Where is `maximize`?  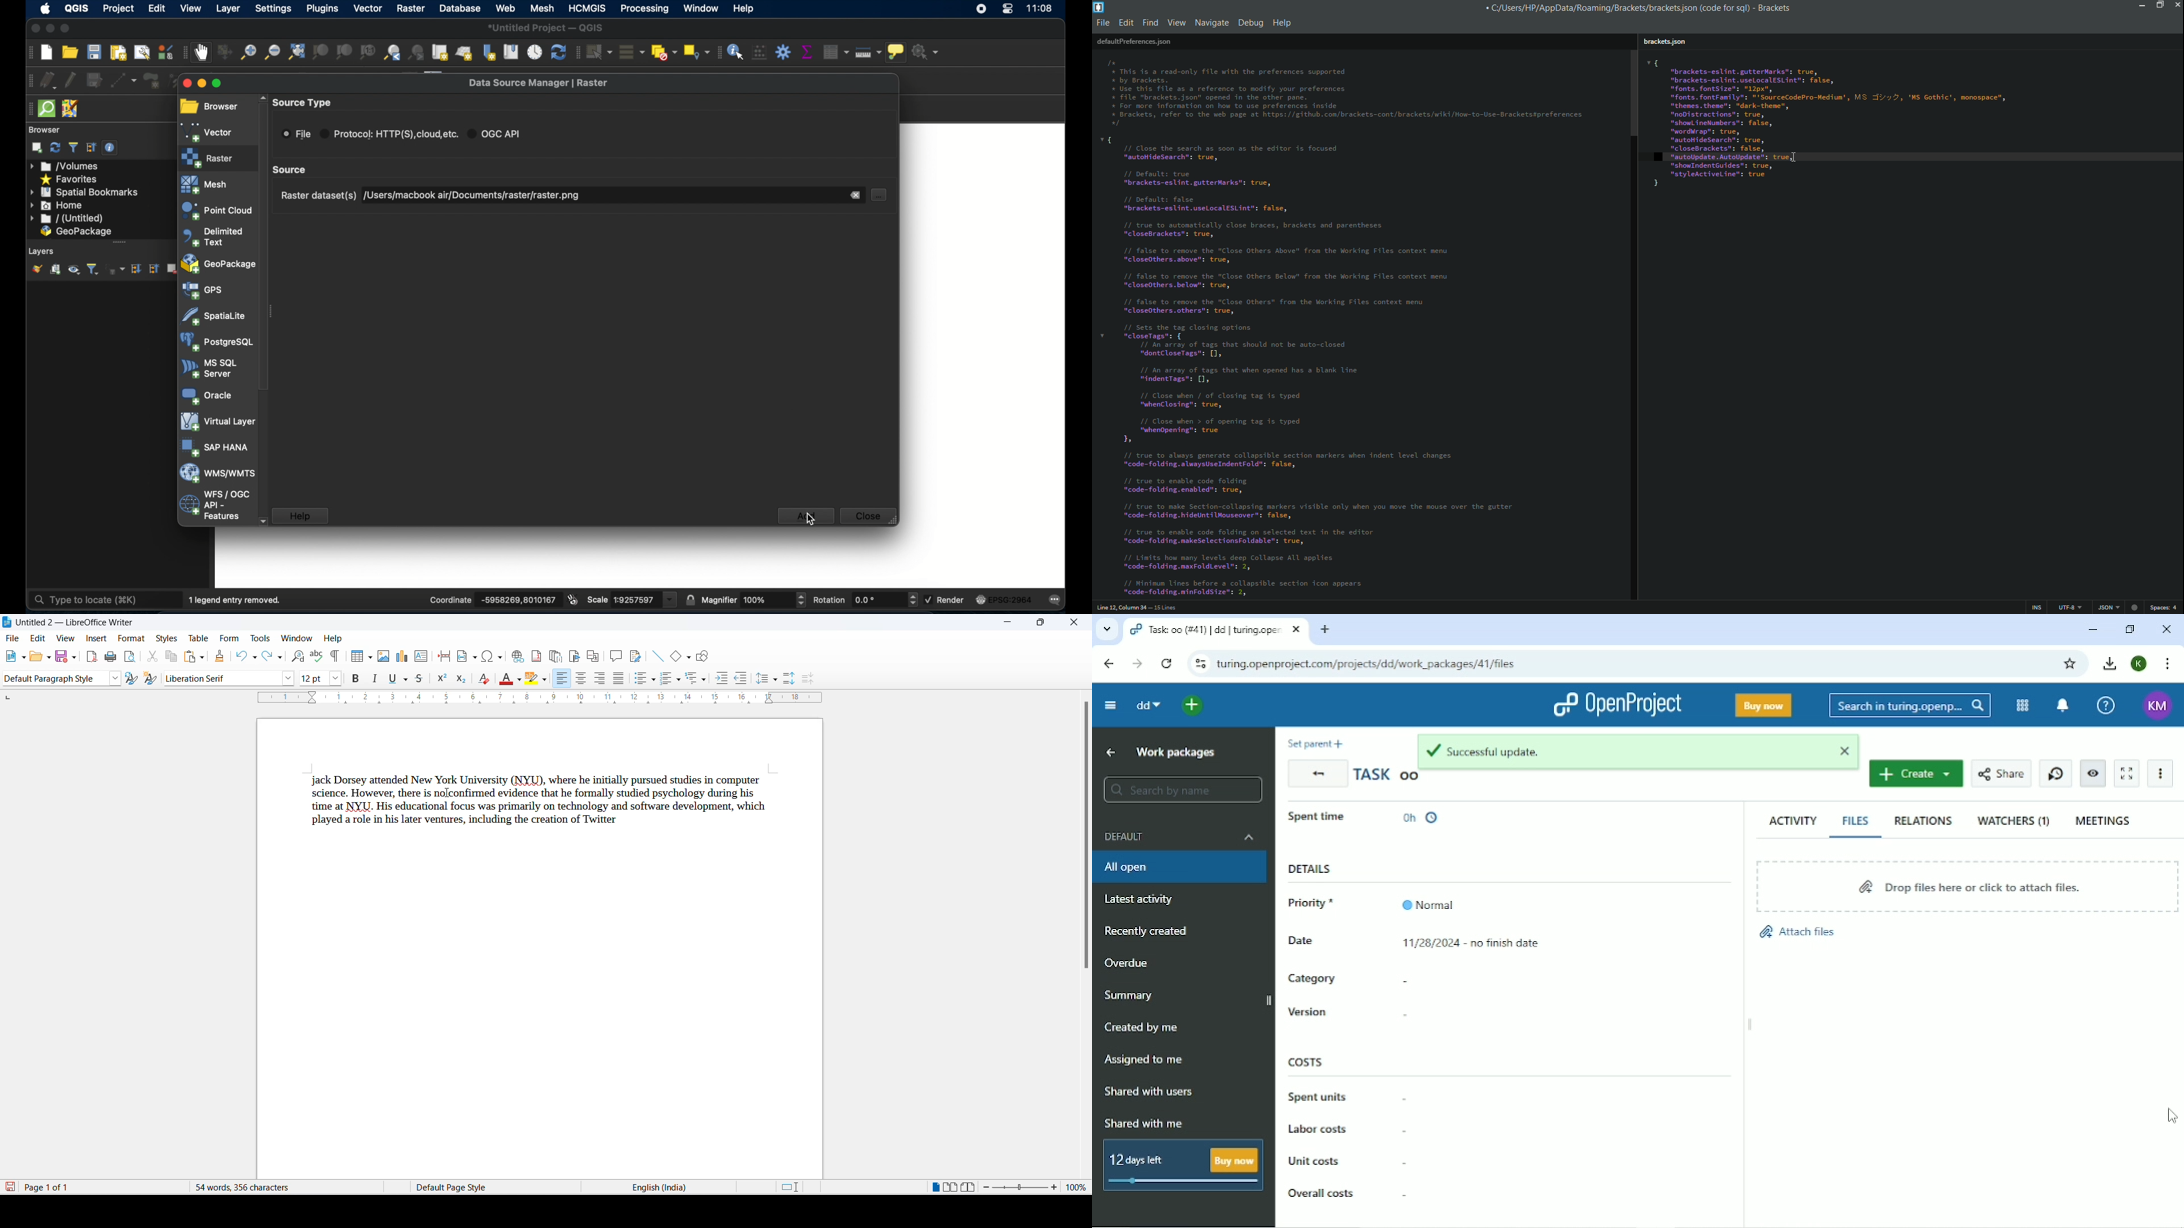
maximize is located at coordinates (2159, 5).